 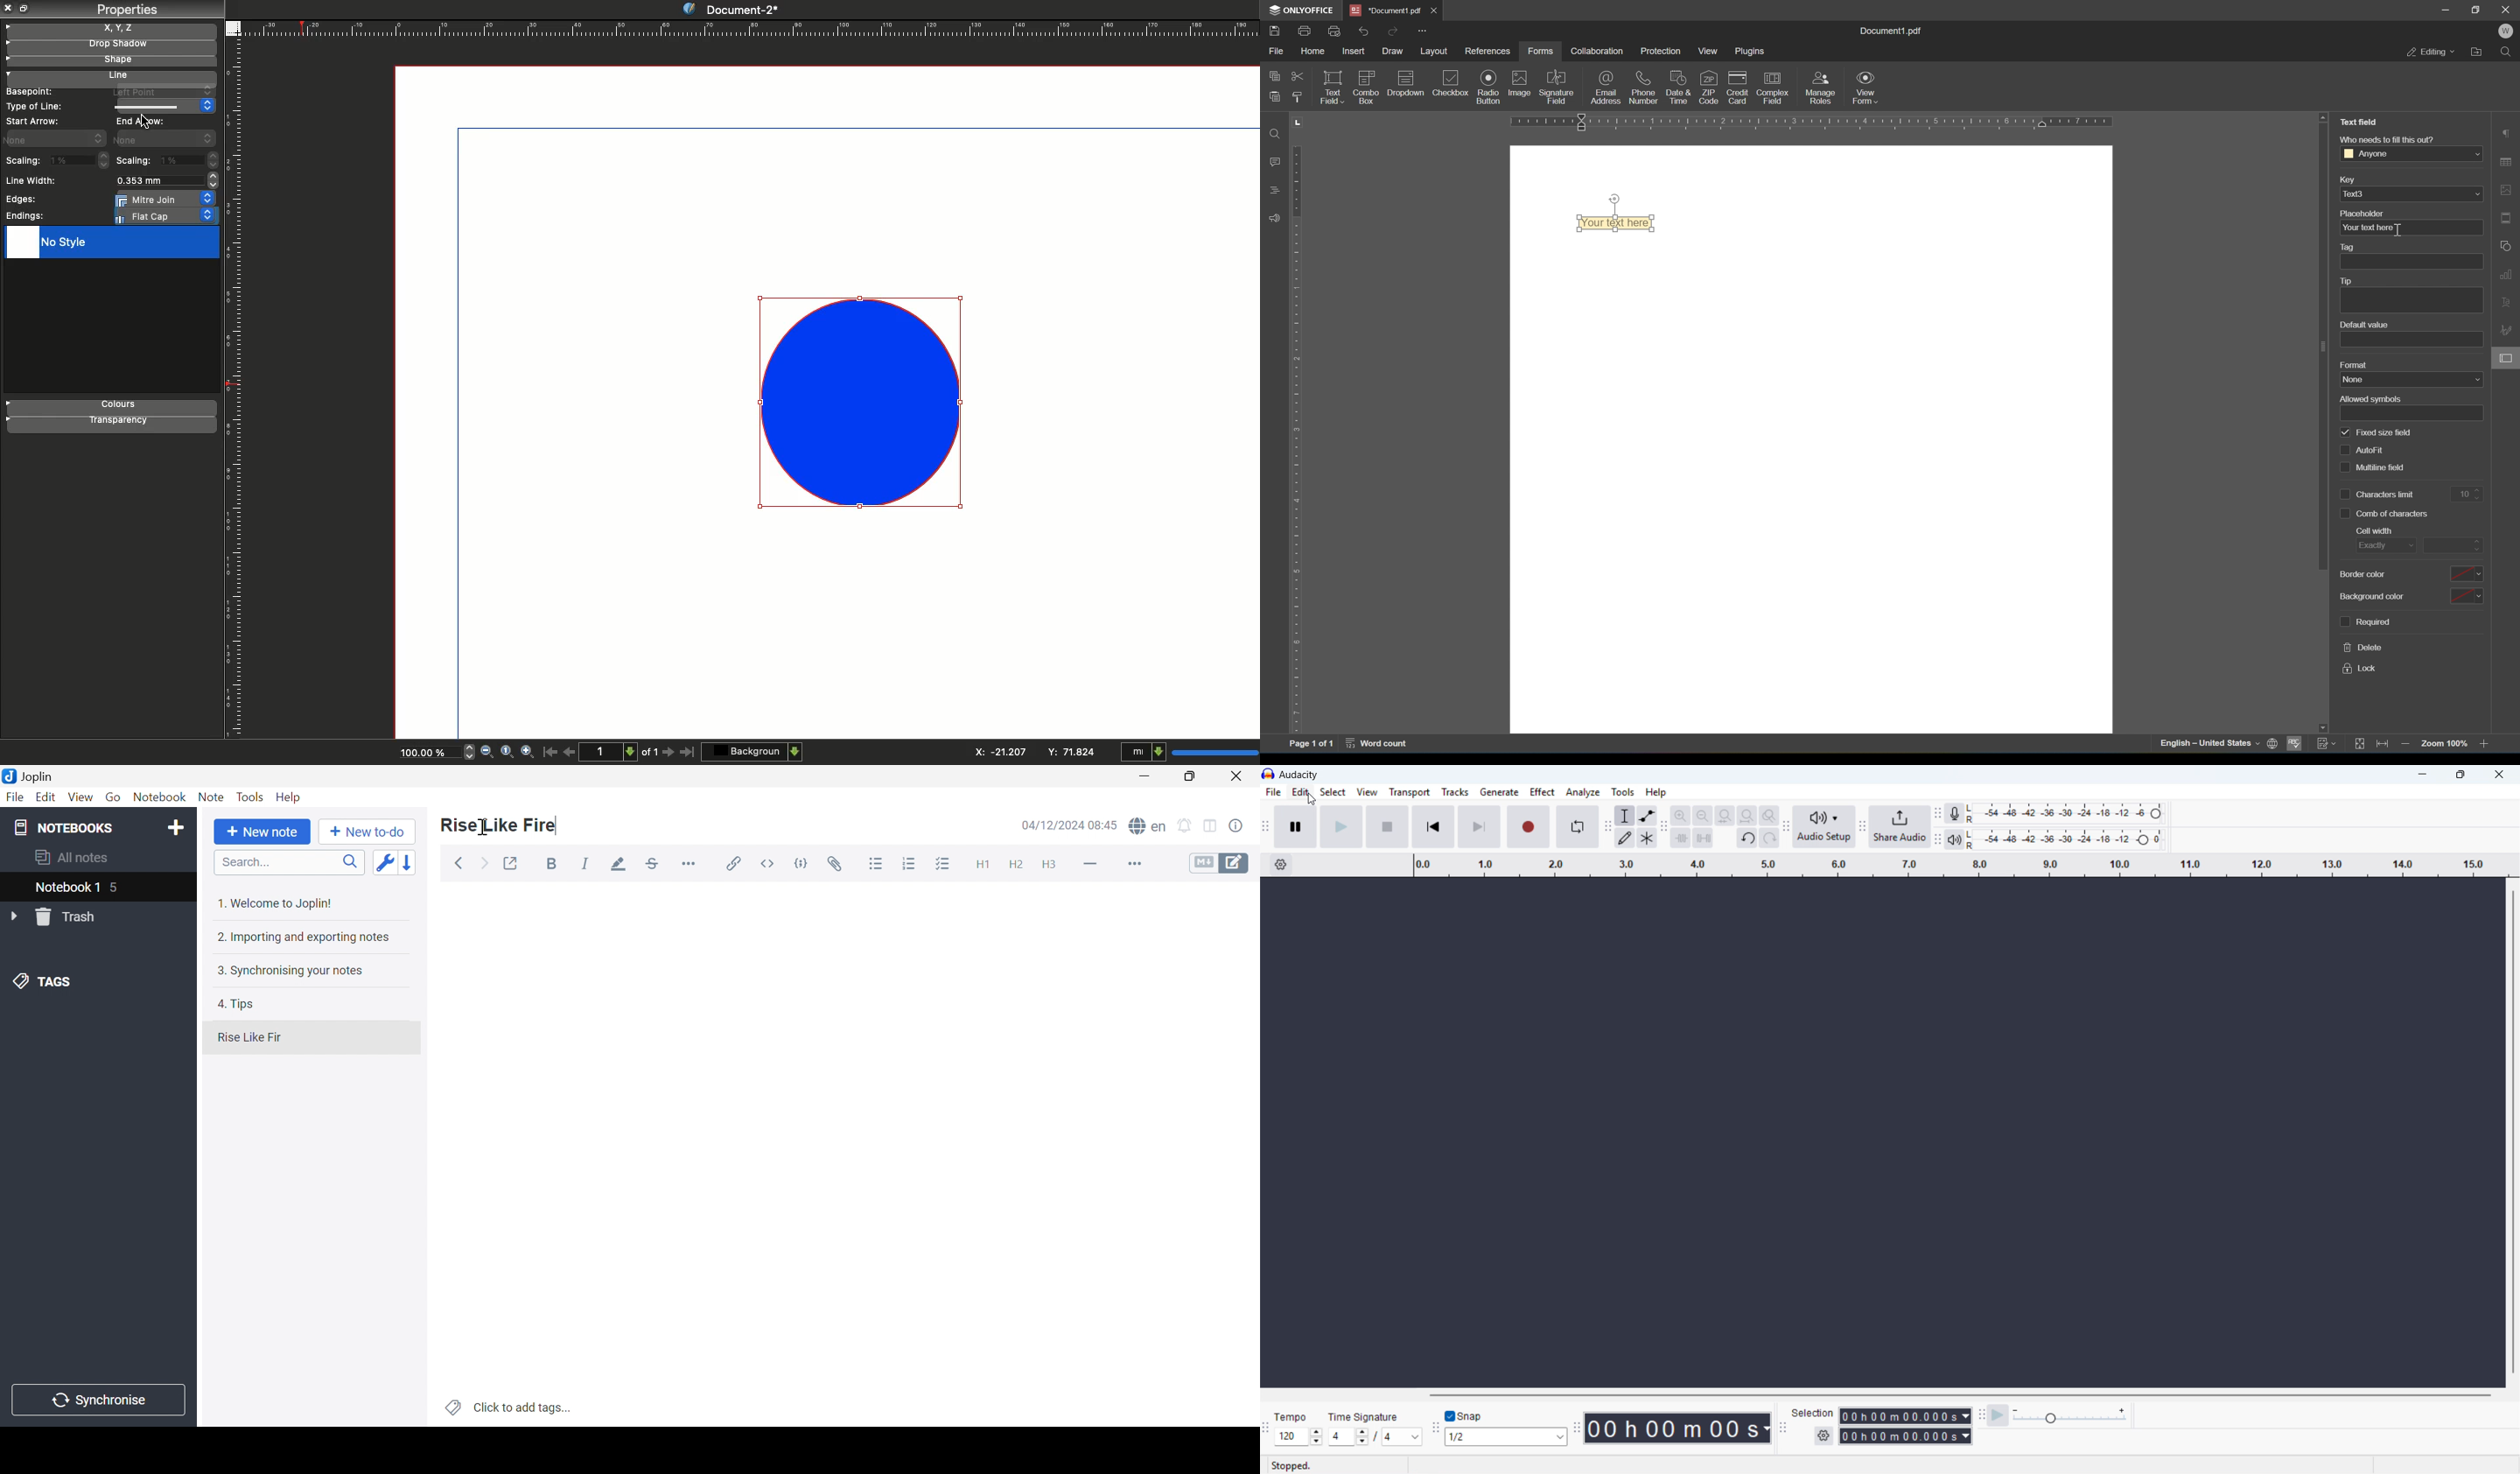 I want to click on shape settings, so click(x=2505, y=245).